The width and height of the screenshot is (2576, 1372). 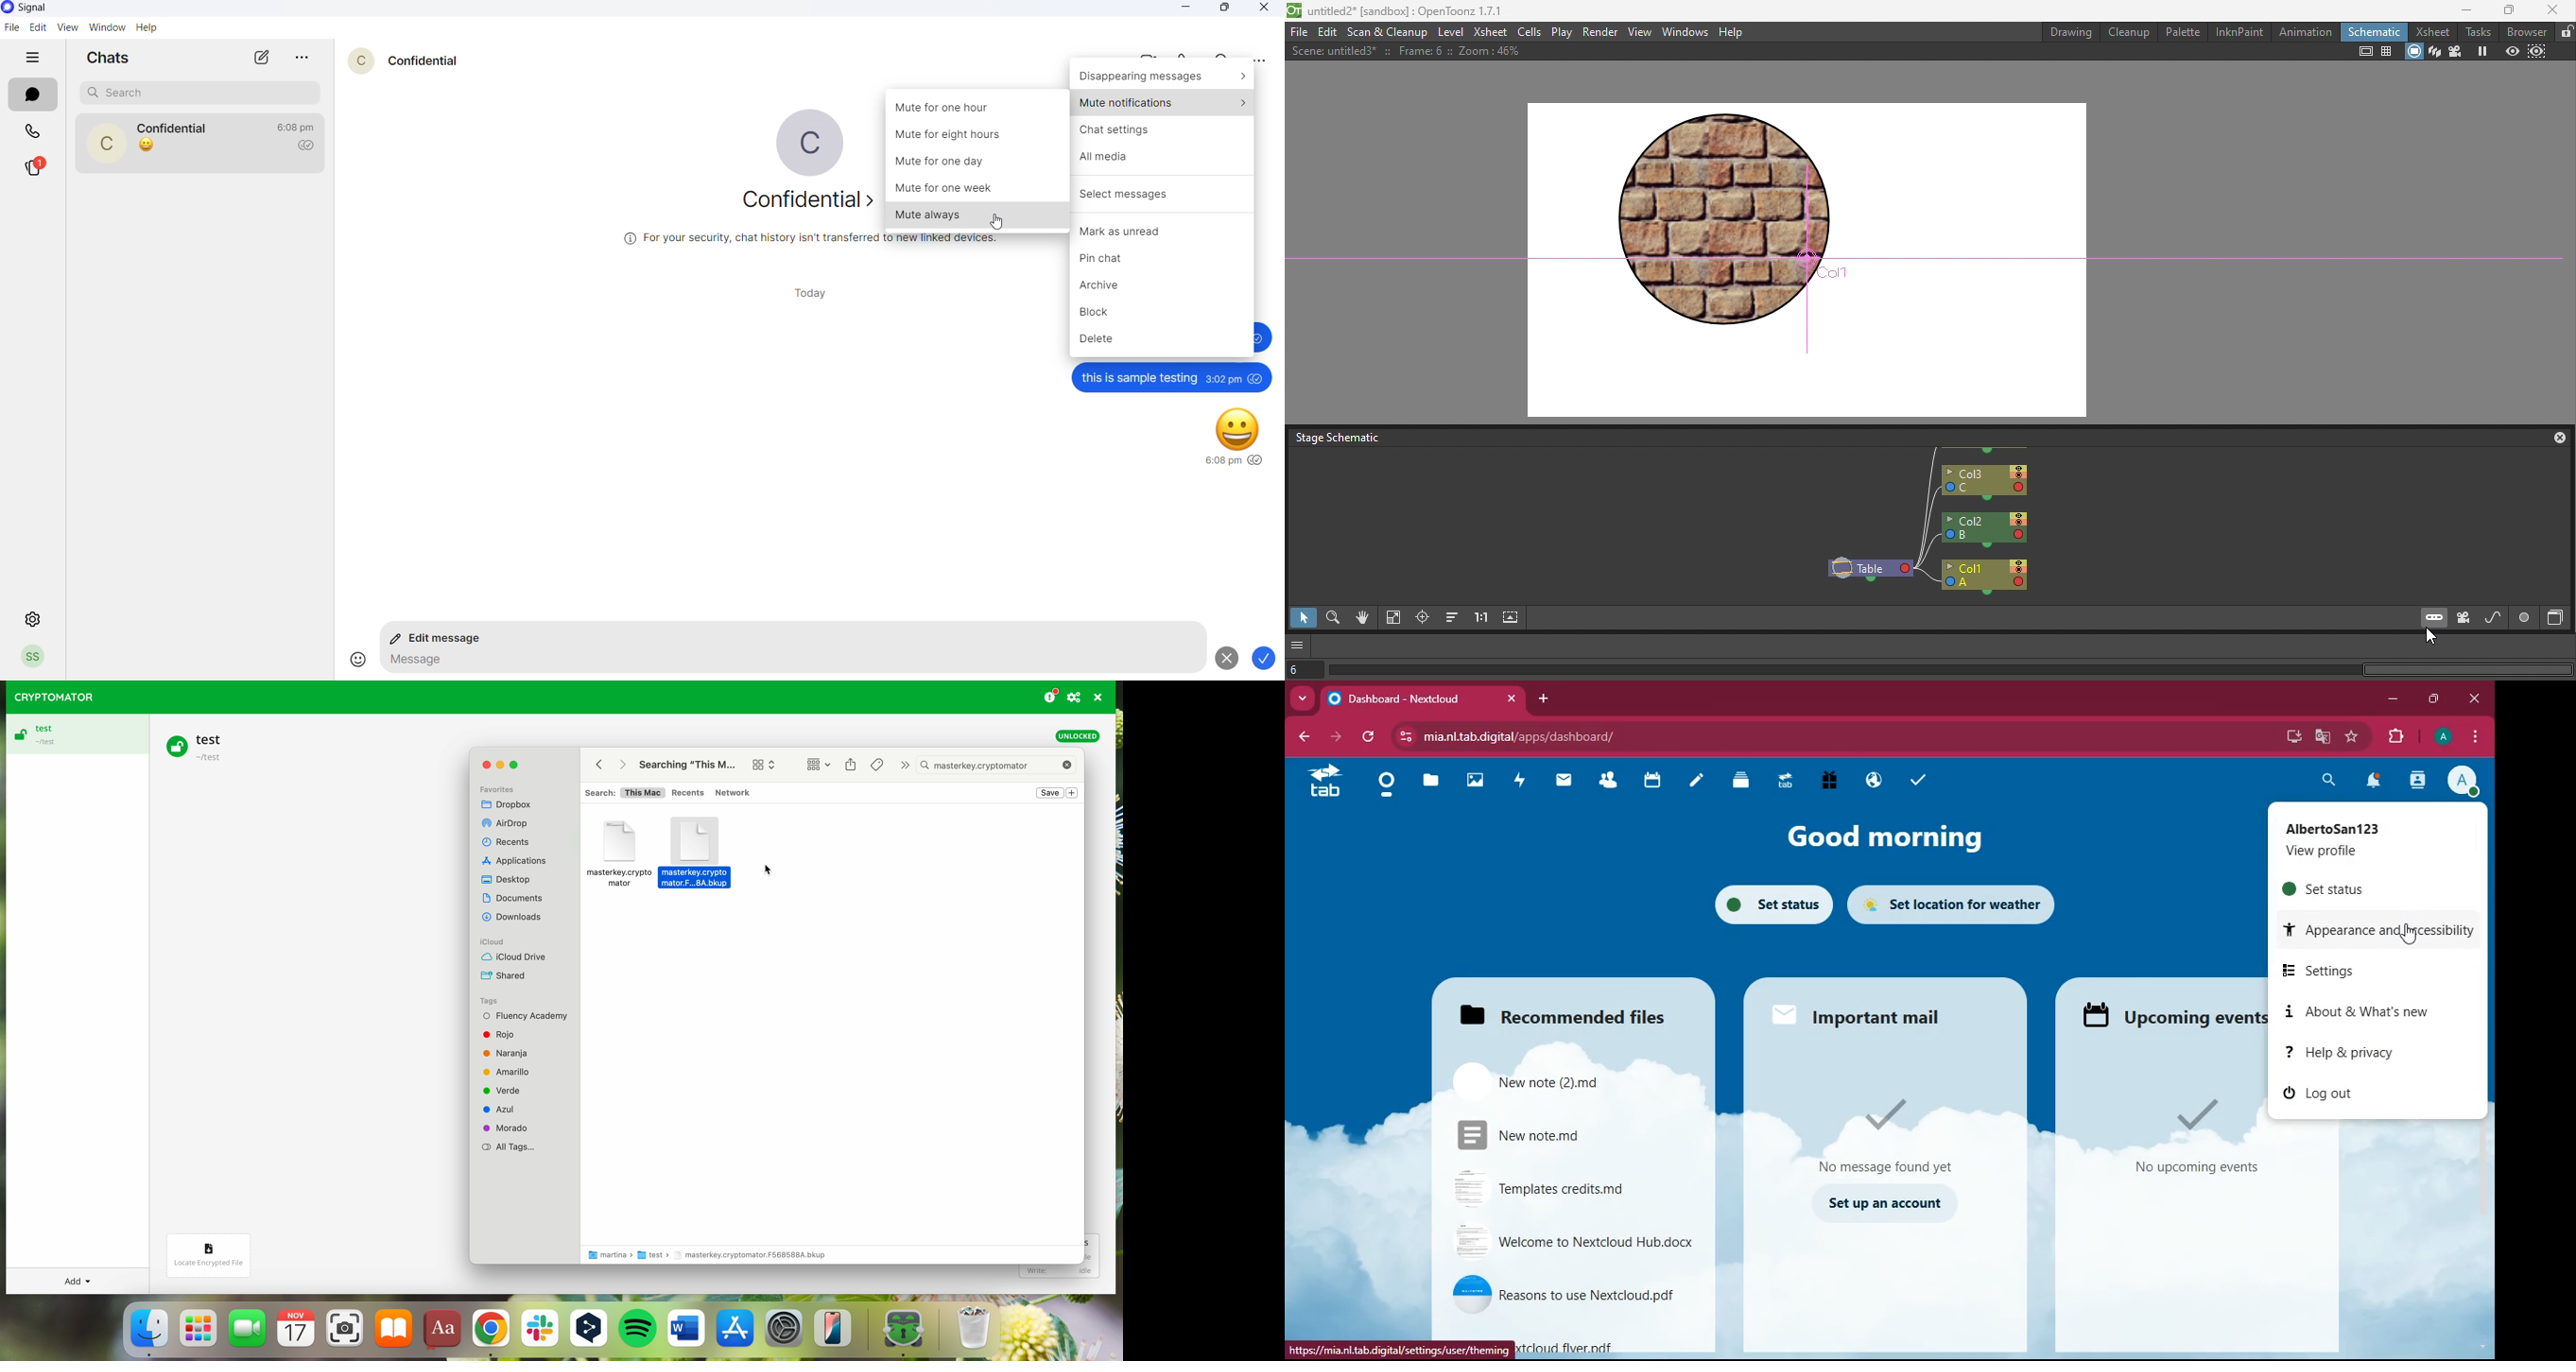 I want to click on pointing cursor, so click(x=2410, y=935).